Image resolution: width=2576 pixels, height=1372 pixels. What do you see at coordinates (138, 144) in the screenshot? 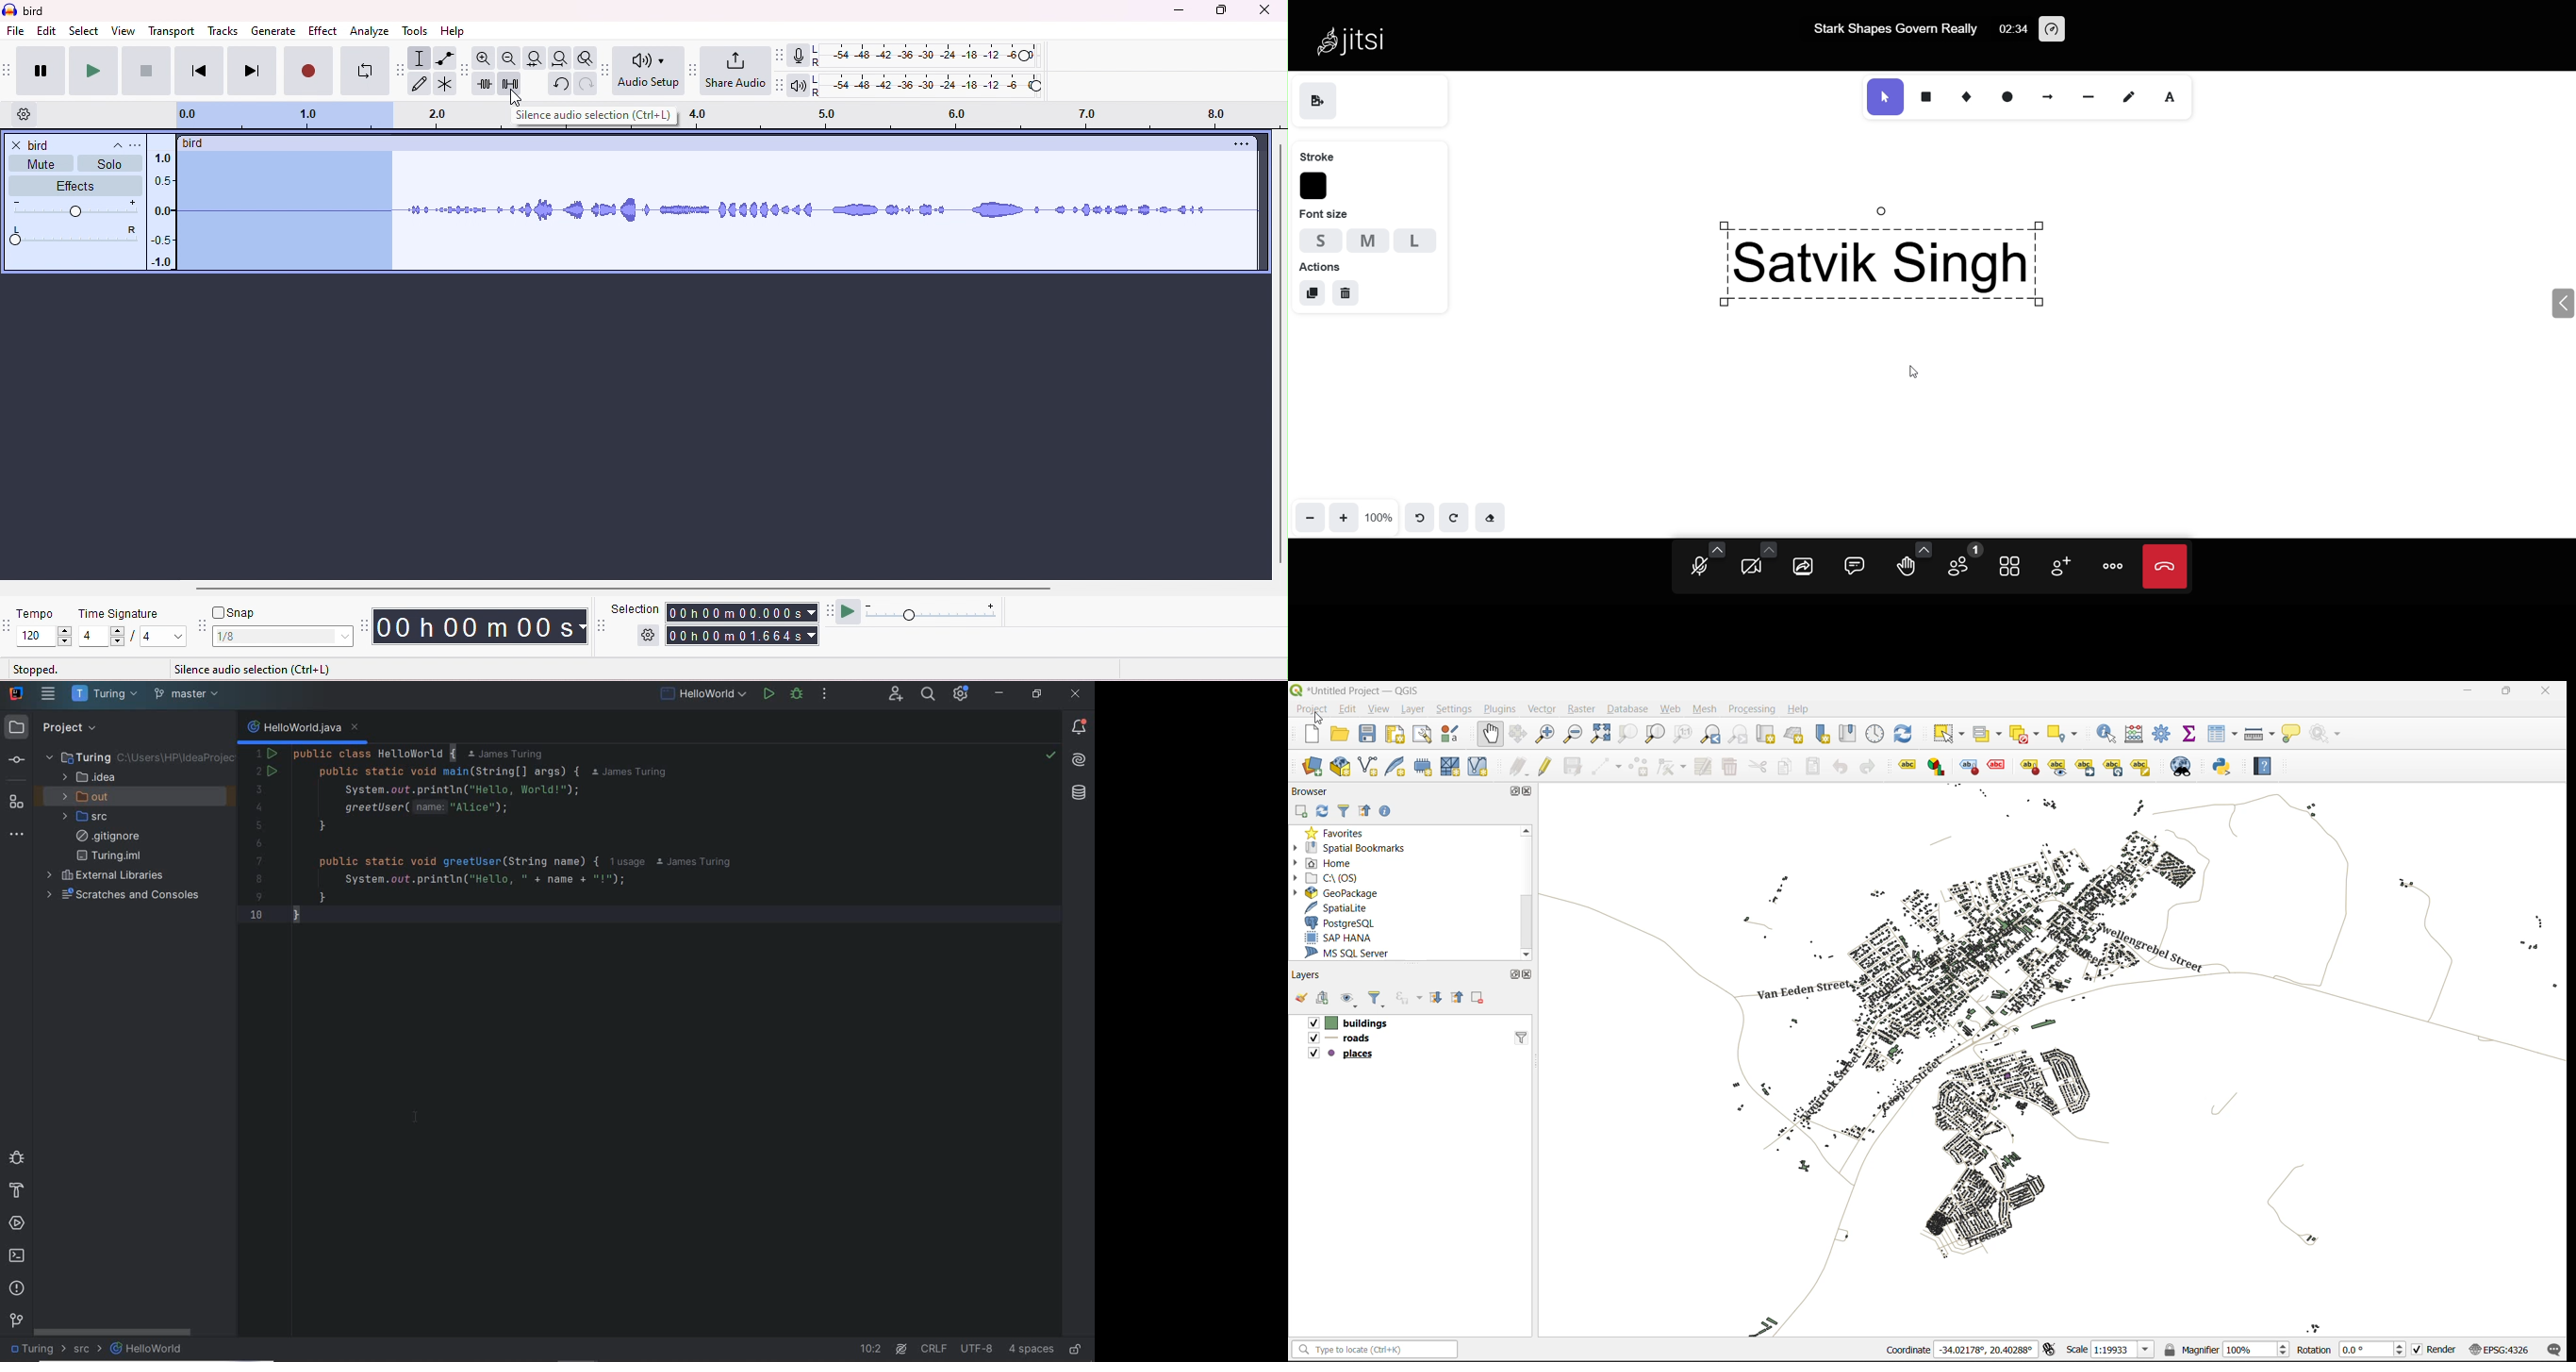
I see `track title` at bounding box center [138, 144].